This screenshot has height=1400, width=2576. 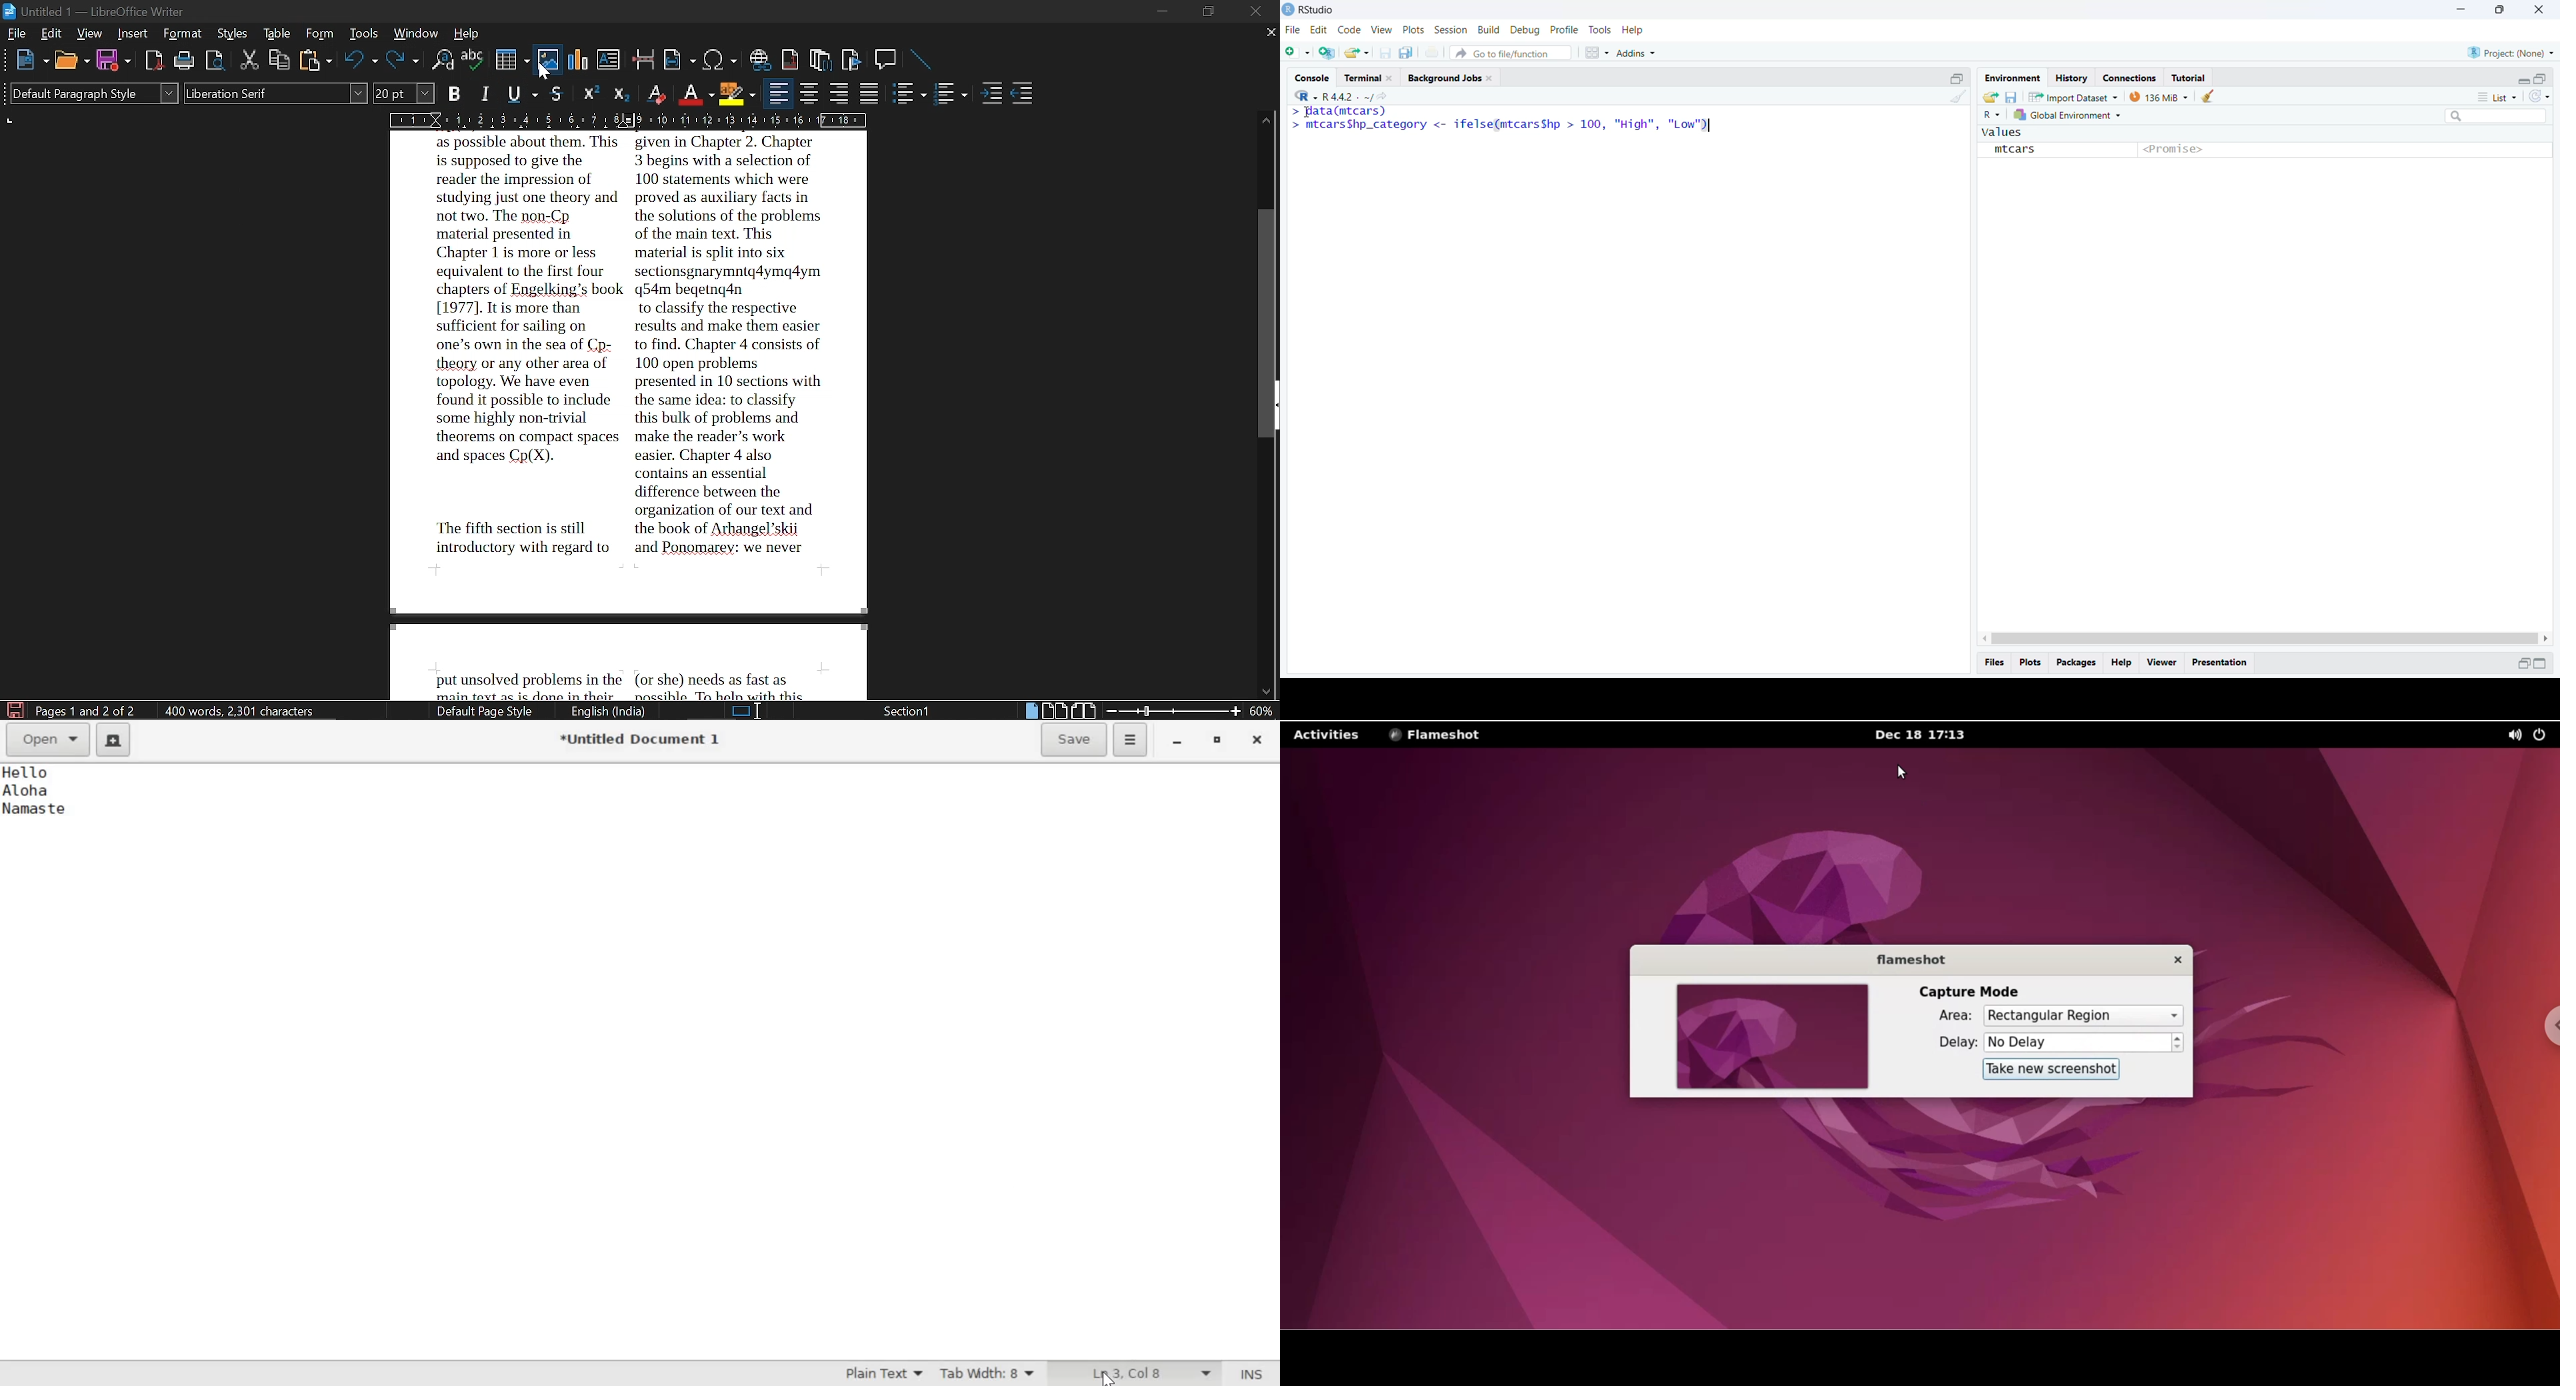 I want to click on Save all open documents (Ctrl + Alt + S), so click(x=1410, y=53).